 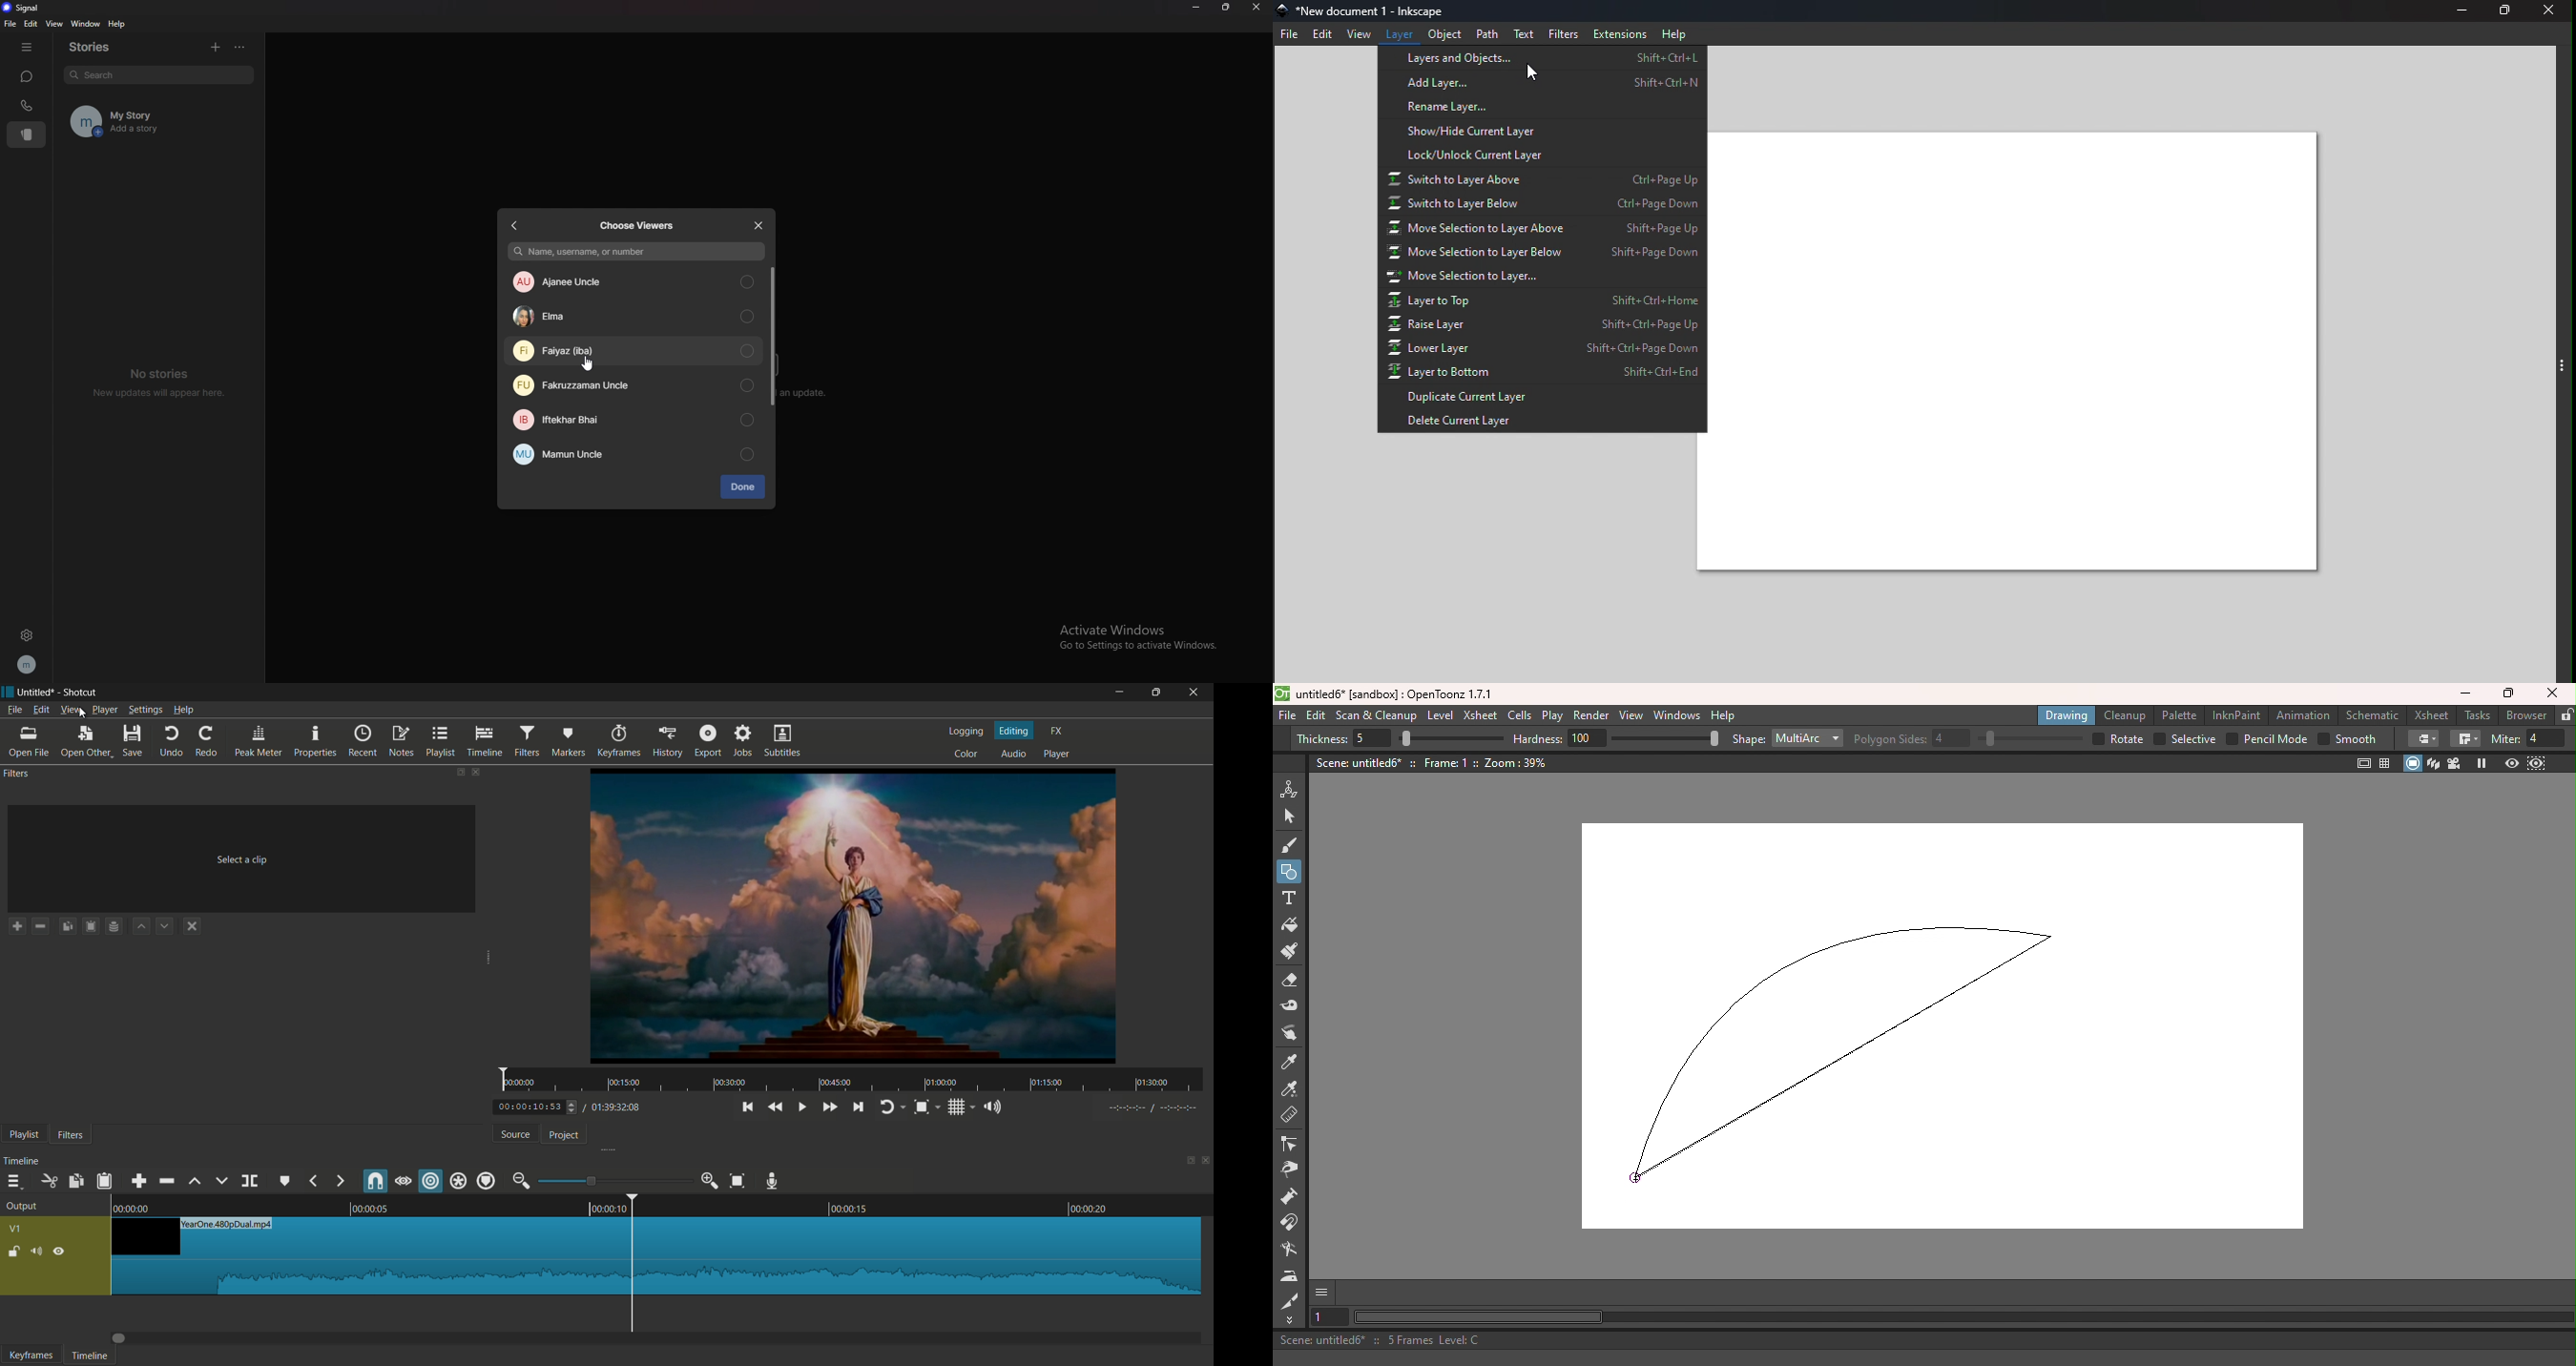 What do you see at coordinates (1636, 1178) in the screenshot?
I see `Cursor` at bounding box center [1636, 1178].